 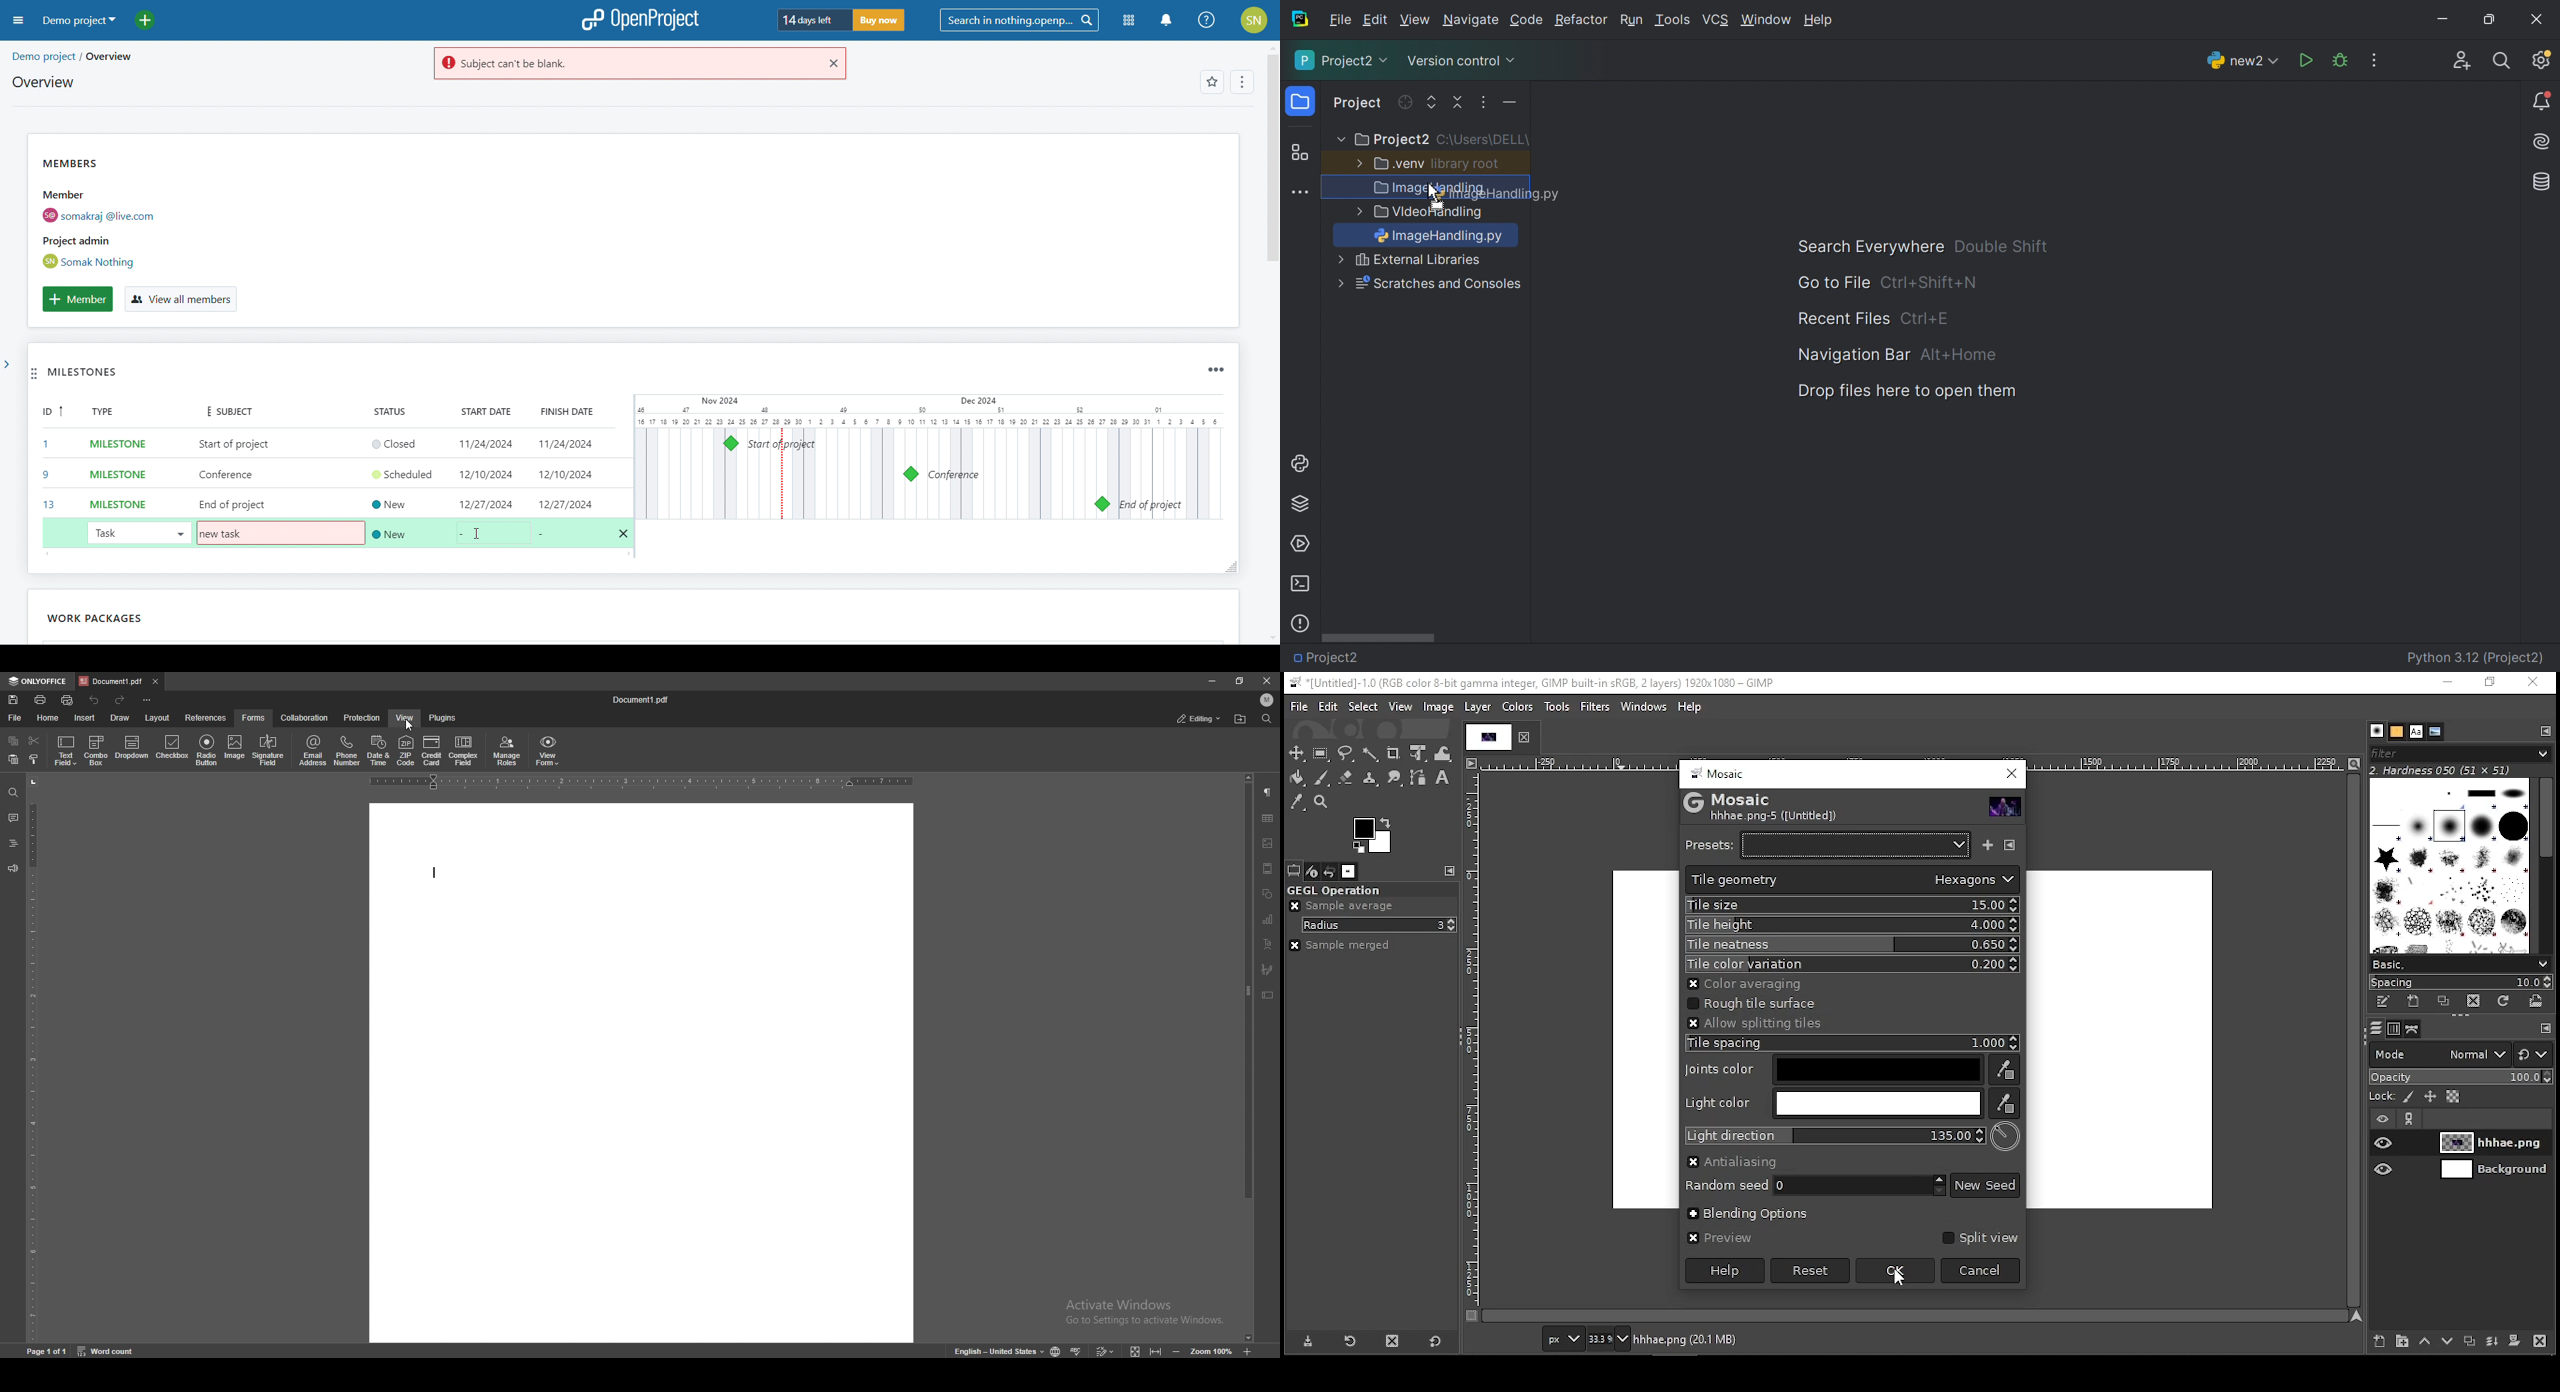 I want to click on table, so click(x=1267, y=819).